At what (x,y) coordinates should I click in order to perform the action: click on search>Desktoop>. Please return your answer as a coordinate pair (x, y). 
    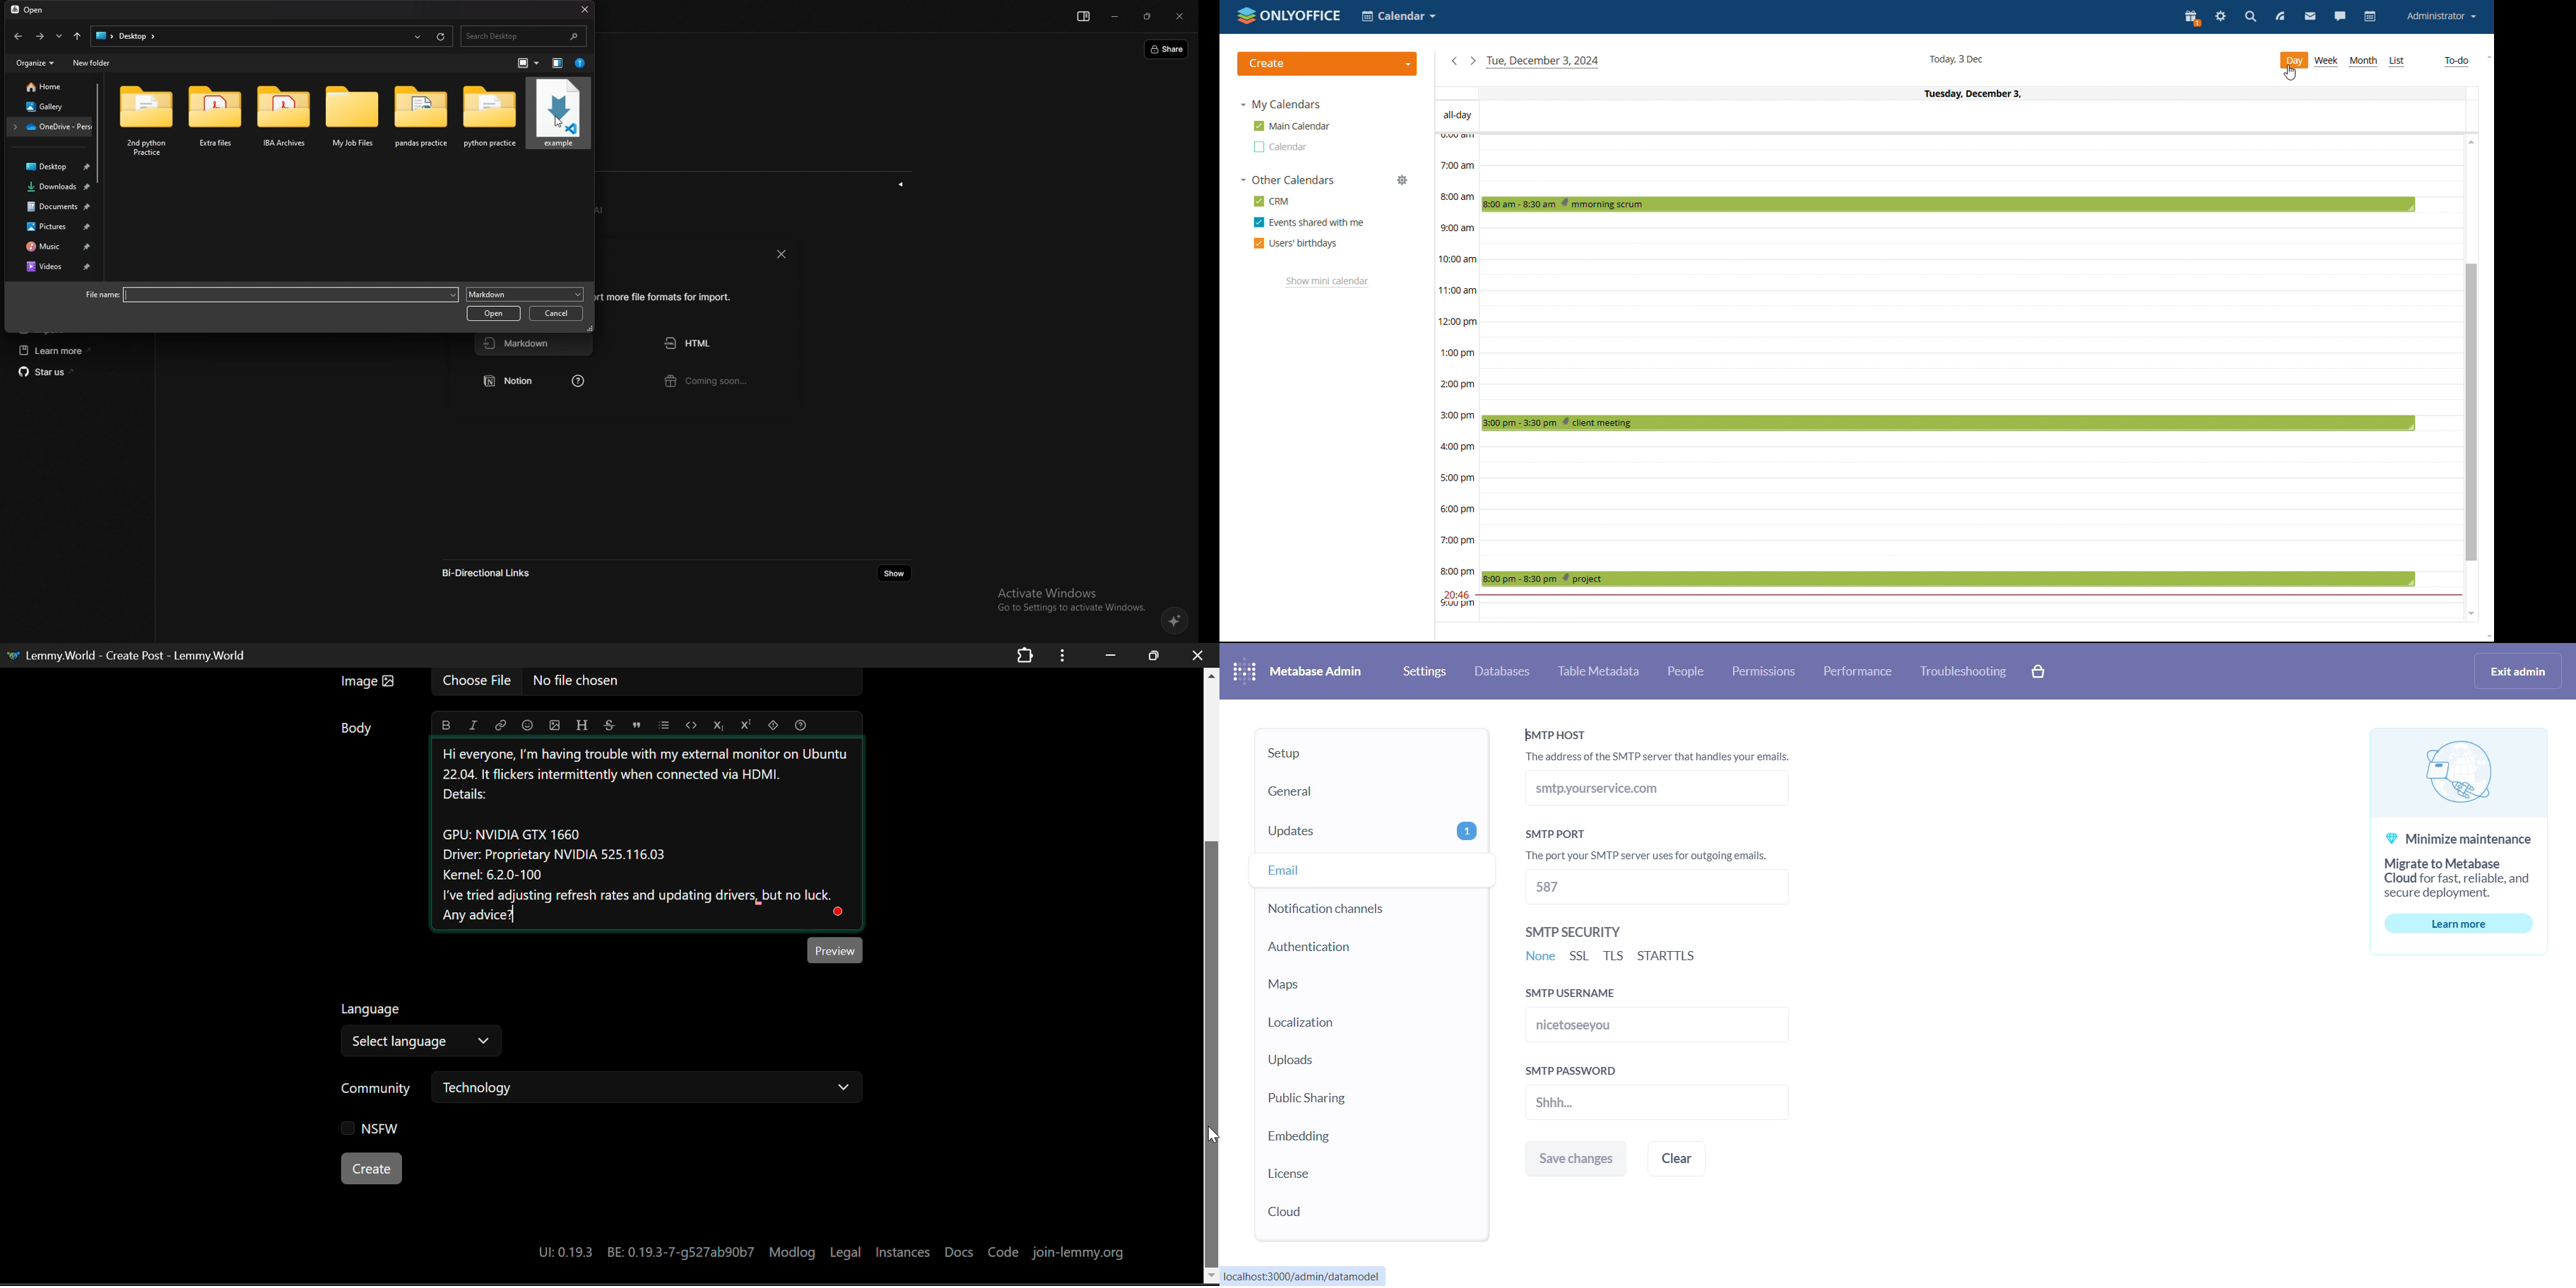
    Looking at the image, I should click on (133, 36).